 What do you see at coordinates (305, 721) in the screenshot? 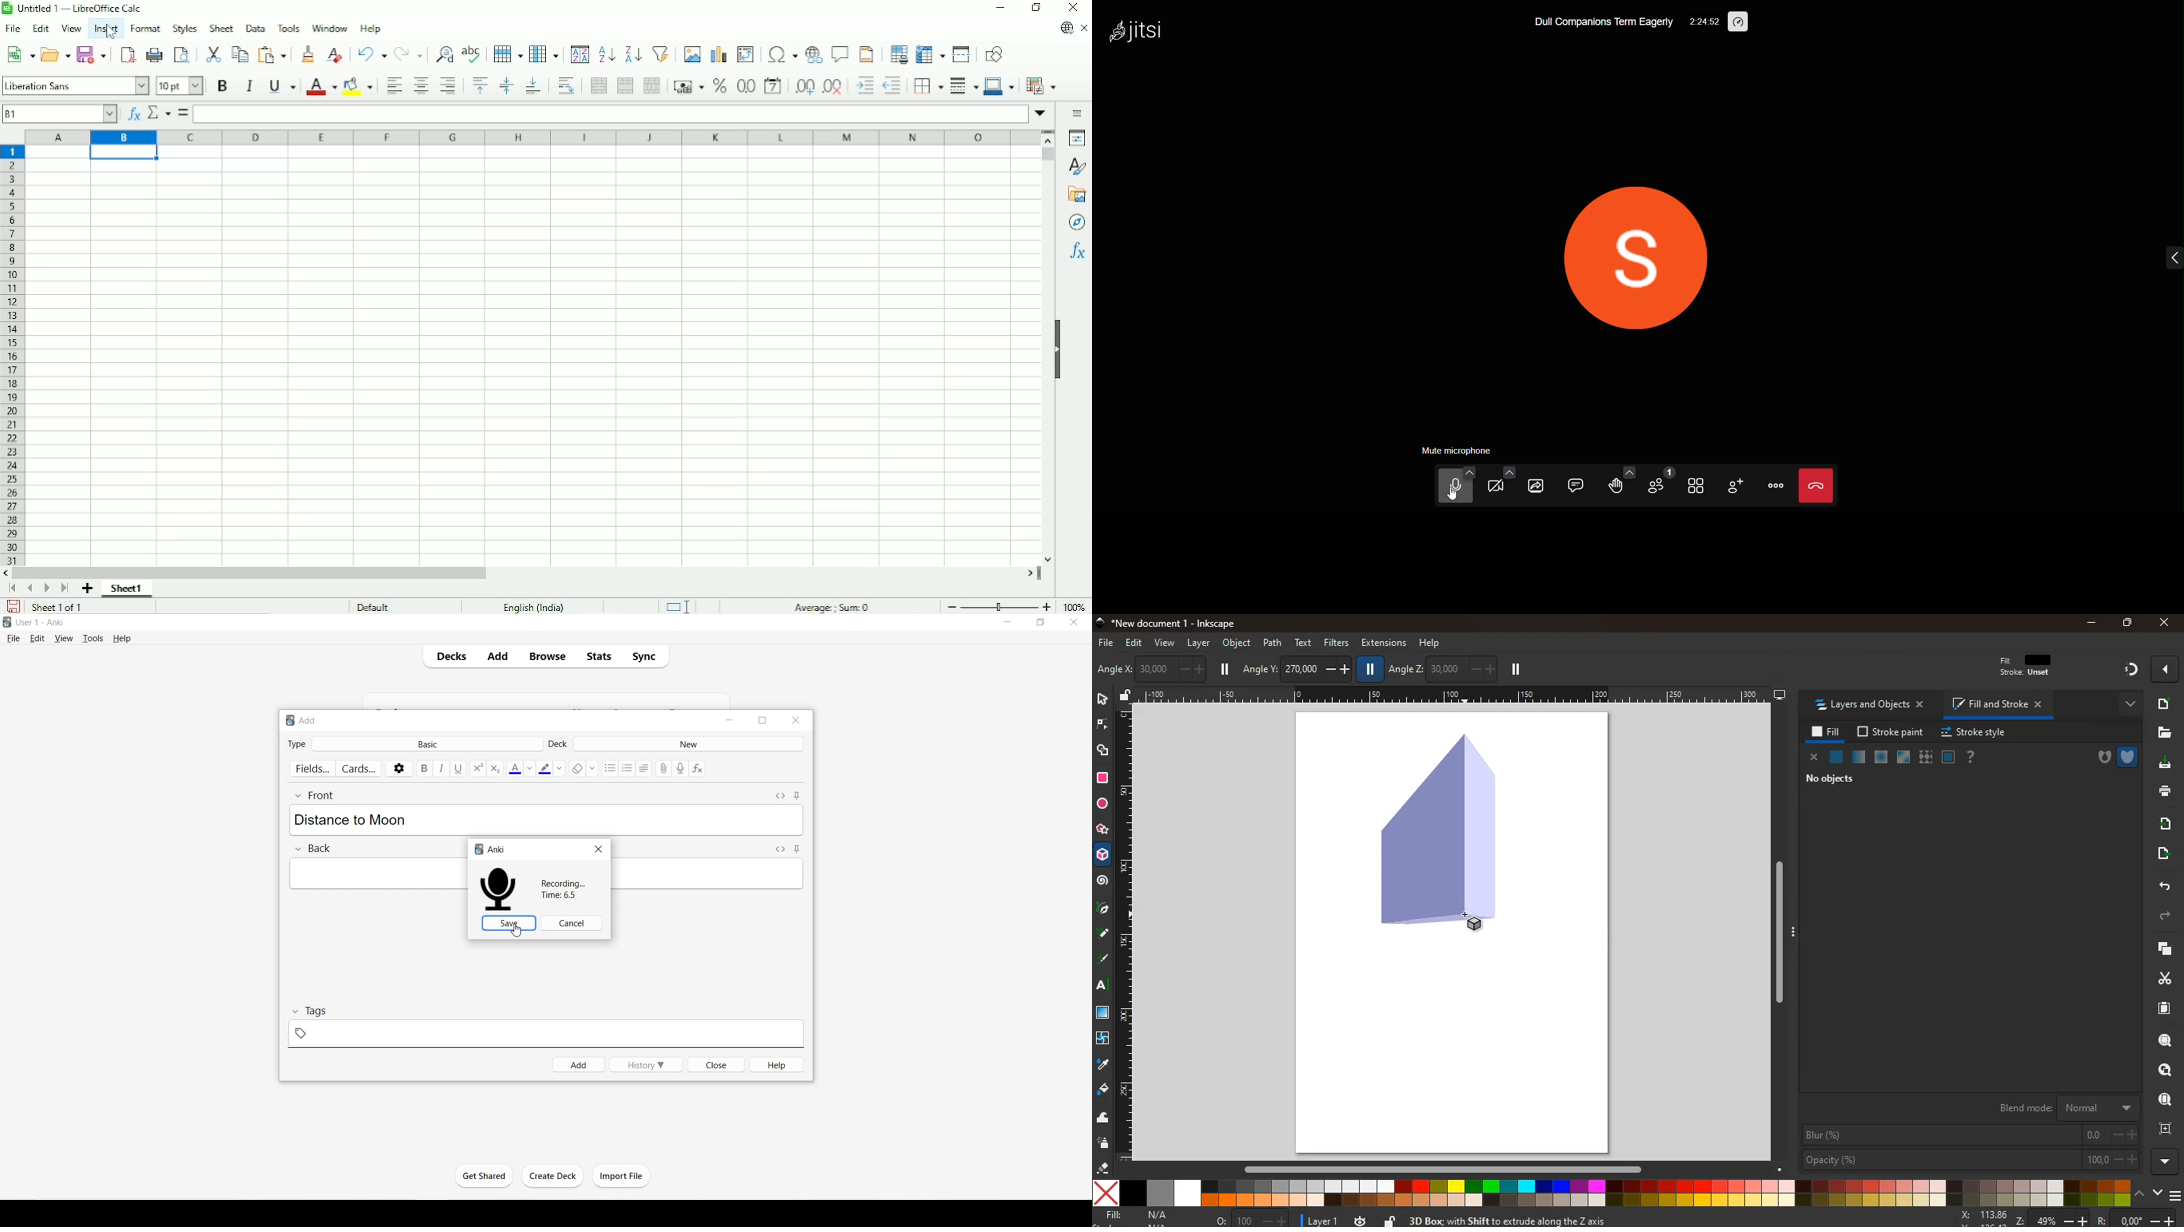
I see `Add` at bounding box center [305, 721].